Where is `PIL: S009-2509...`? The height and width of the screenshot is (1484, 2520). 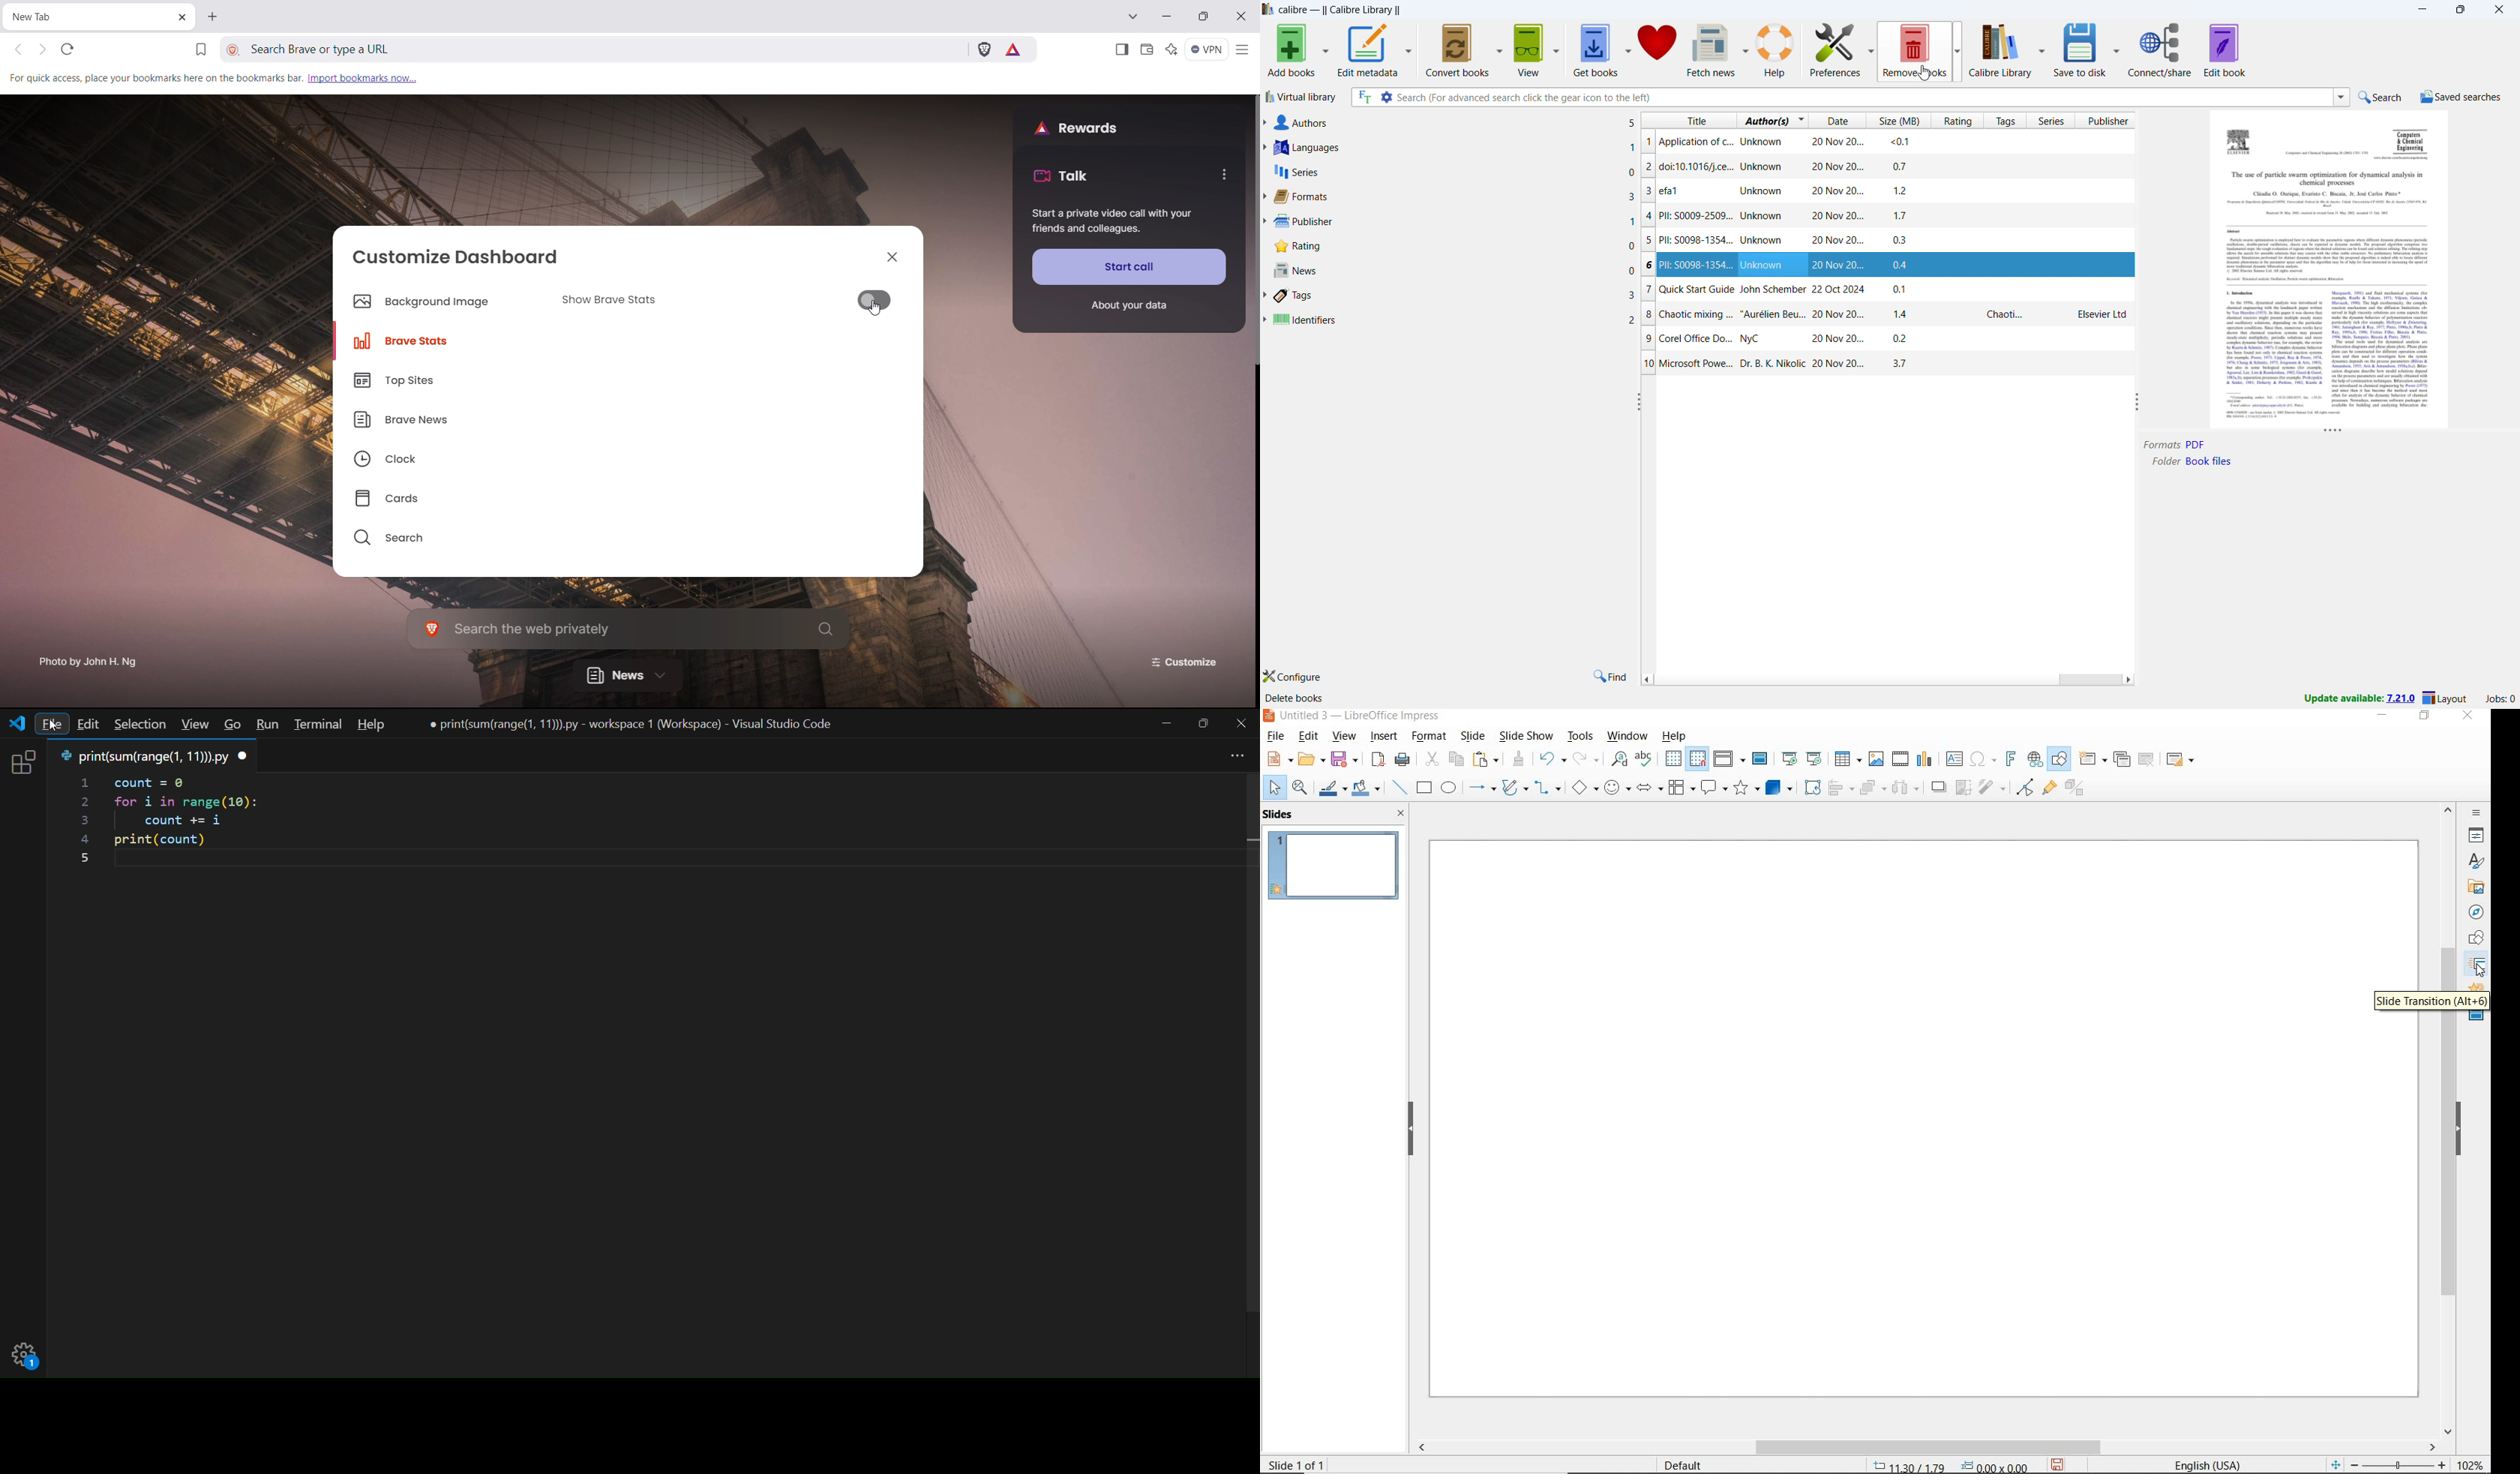
PIL: S009-2509... is located at coordinates (1893, 217).